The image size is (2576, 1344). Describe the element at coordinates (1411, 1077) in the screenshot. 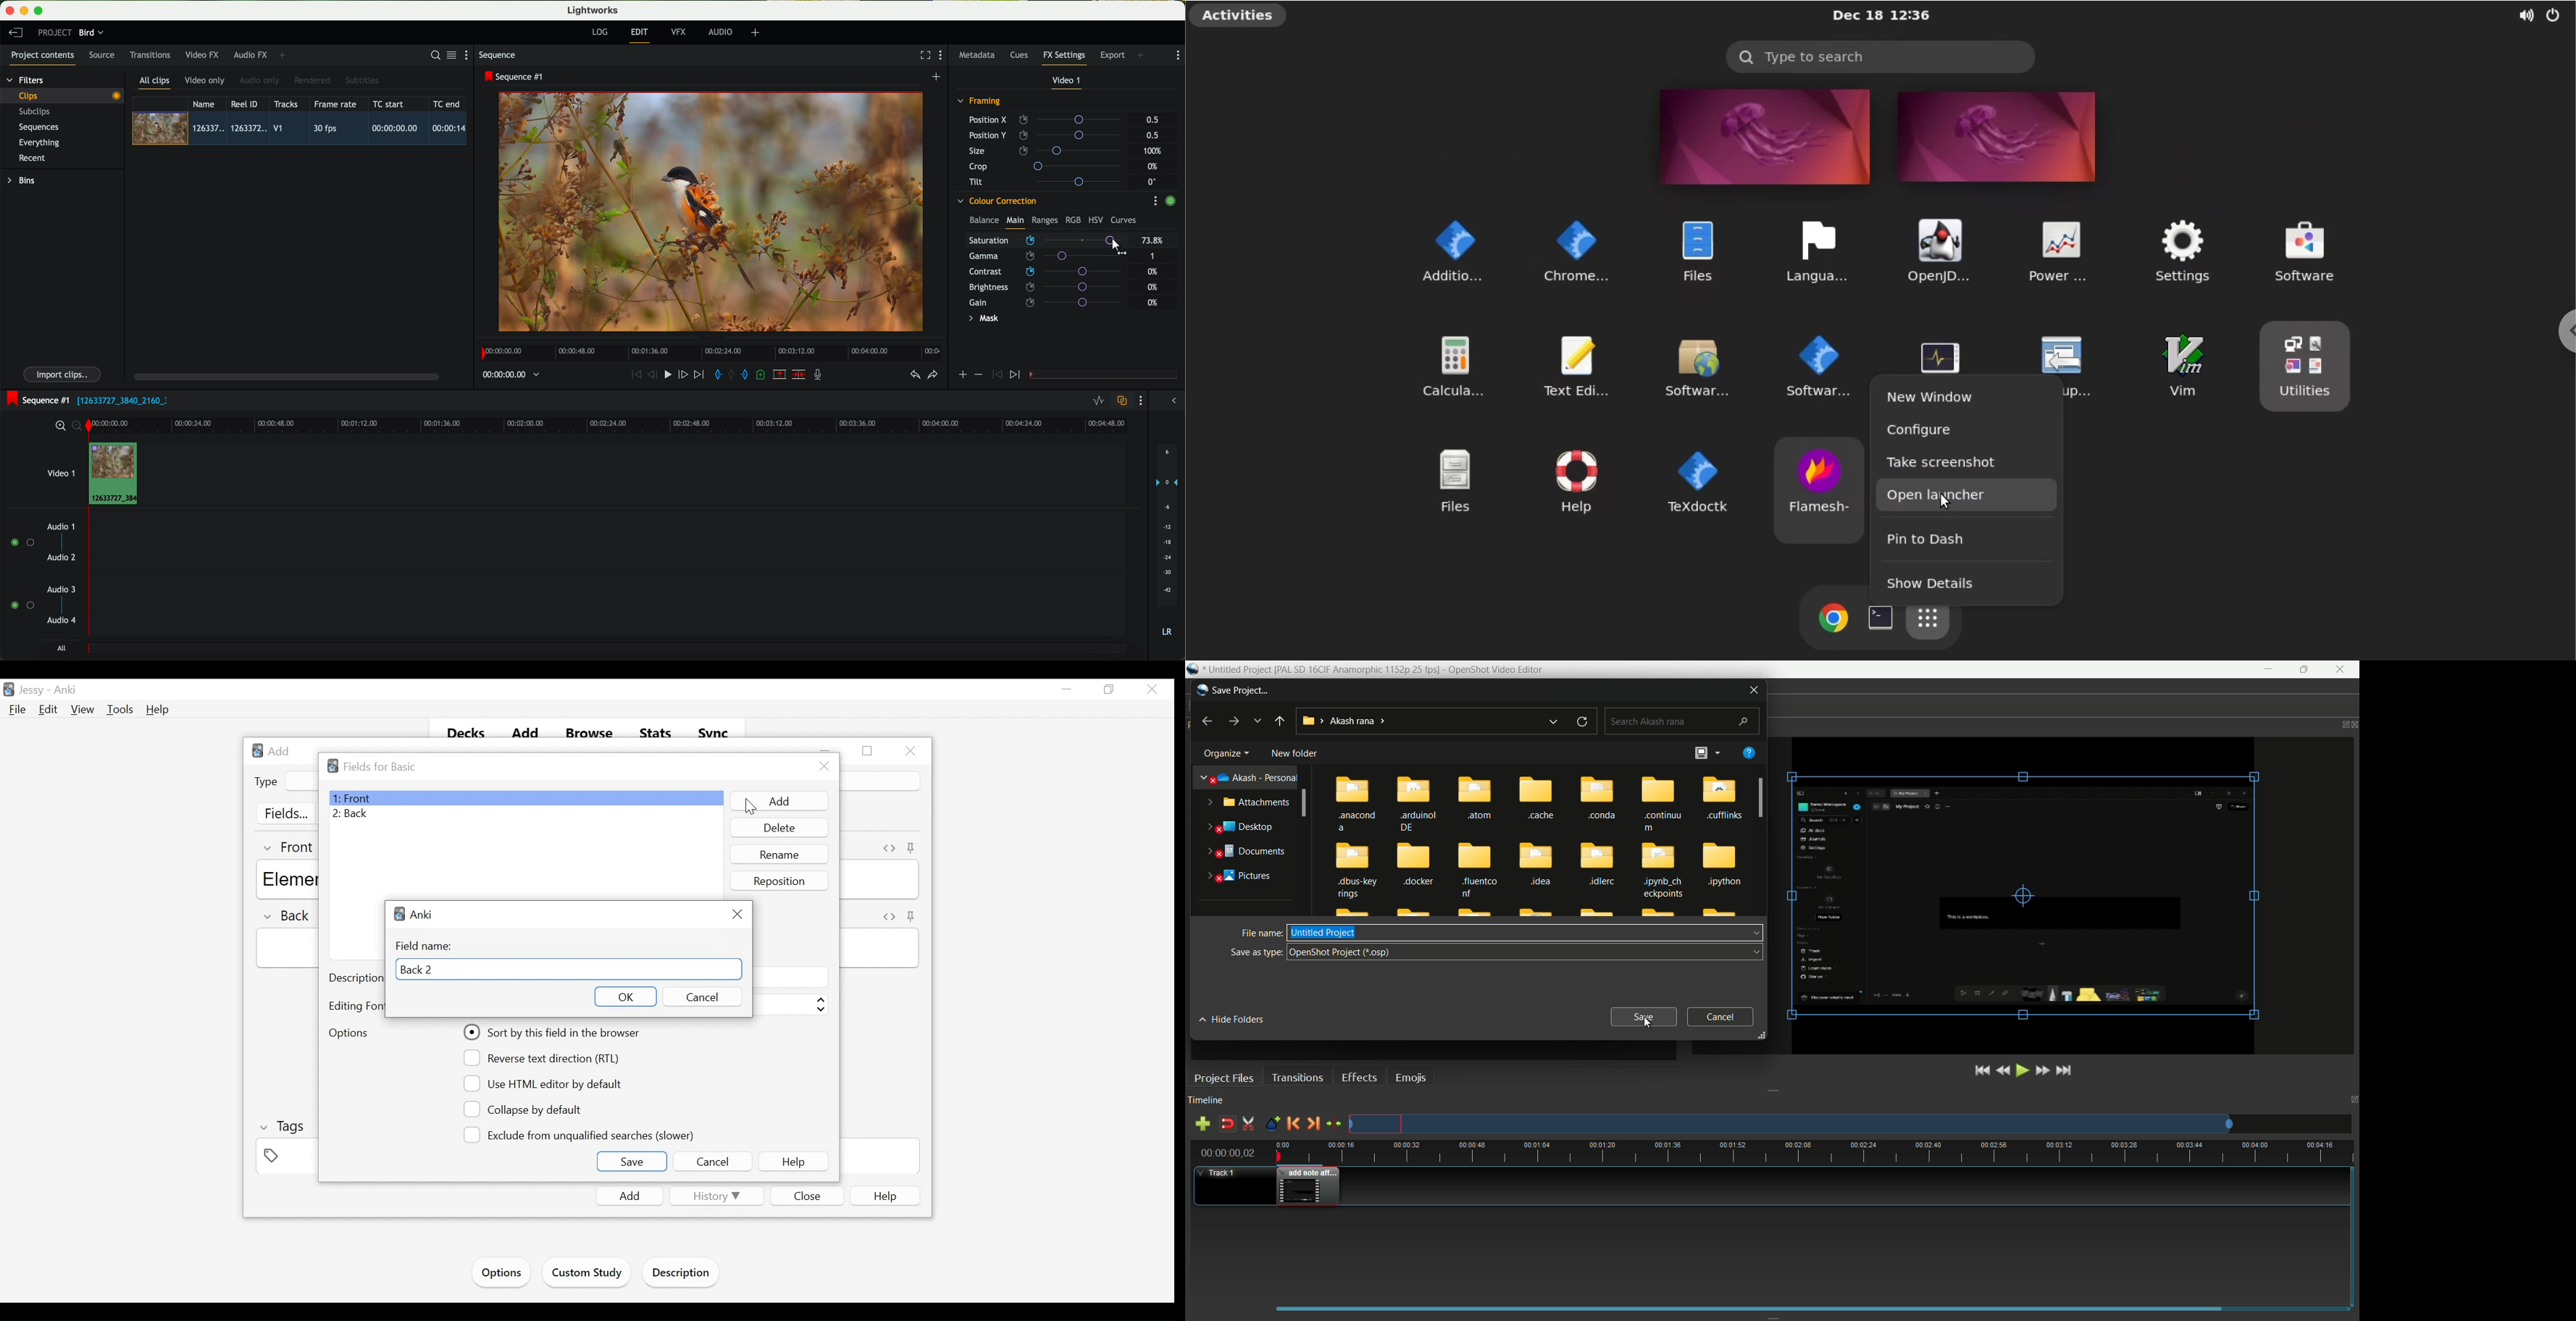

I see `emojis` at that location.